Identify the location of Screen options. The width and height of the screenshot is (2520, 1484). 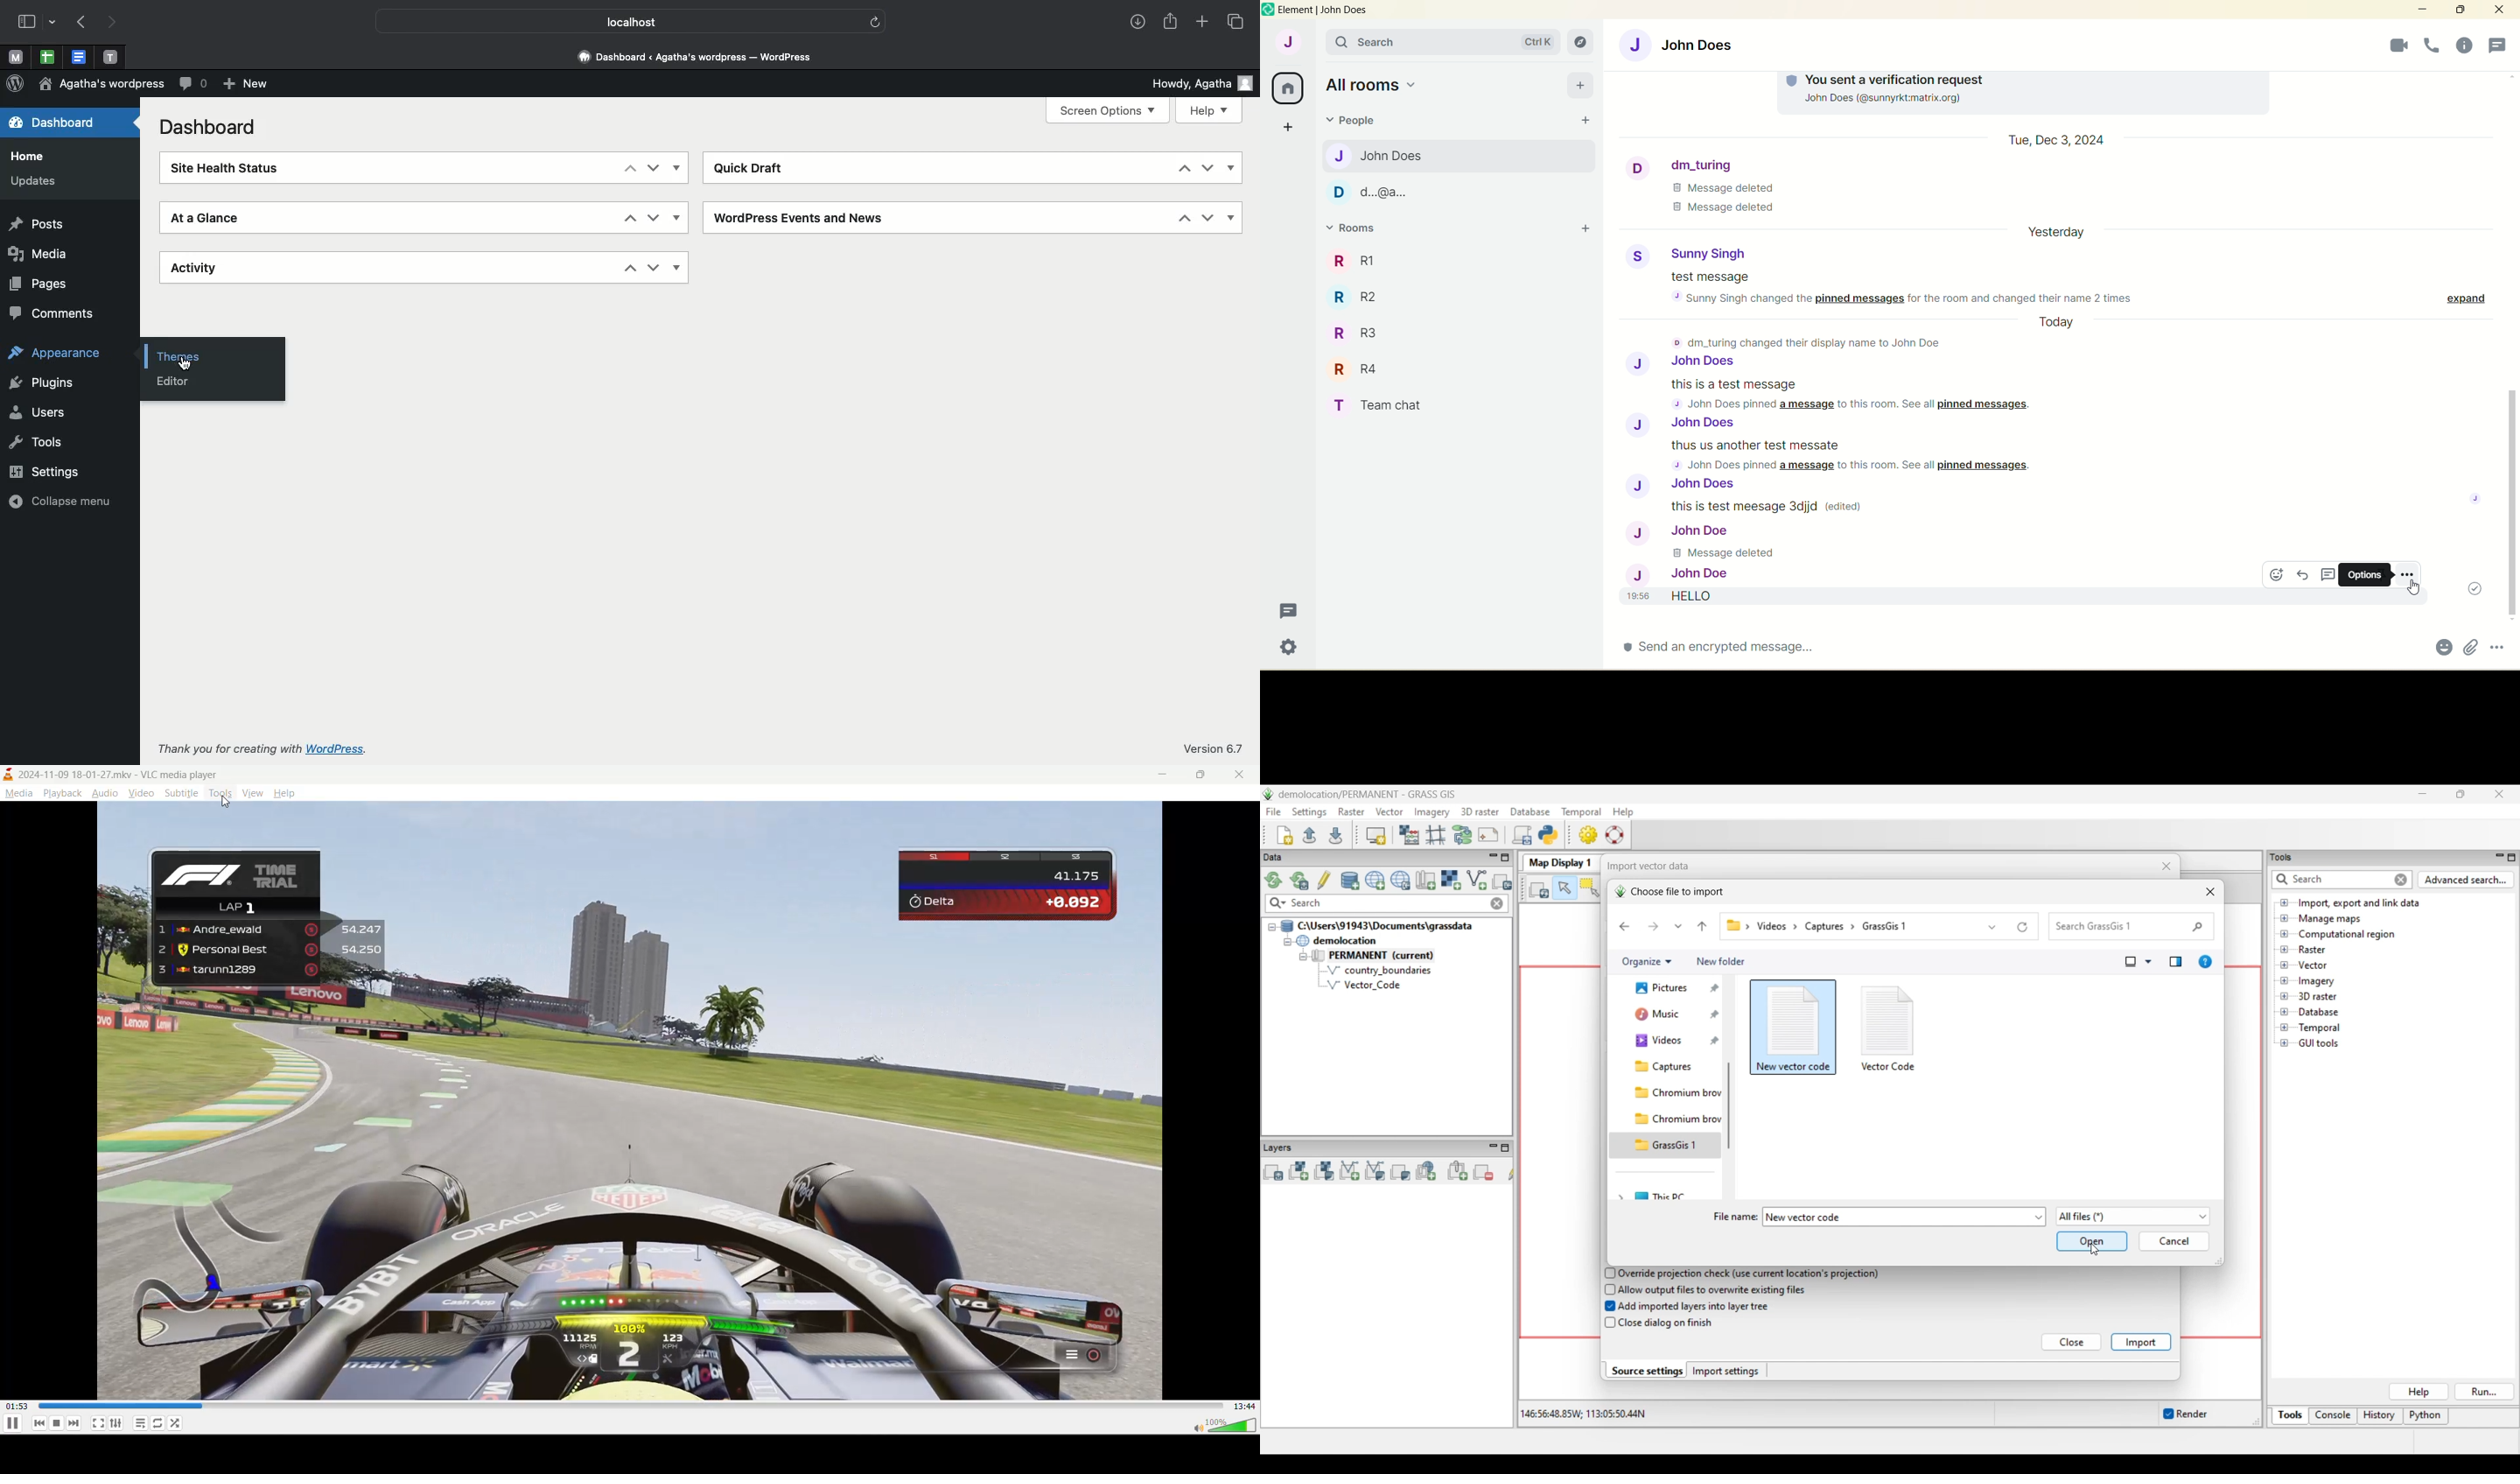
(1109, 111).